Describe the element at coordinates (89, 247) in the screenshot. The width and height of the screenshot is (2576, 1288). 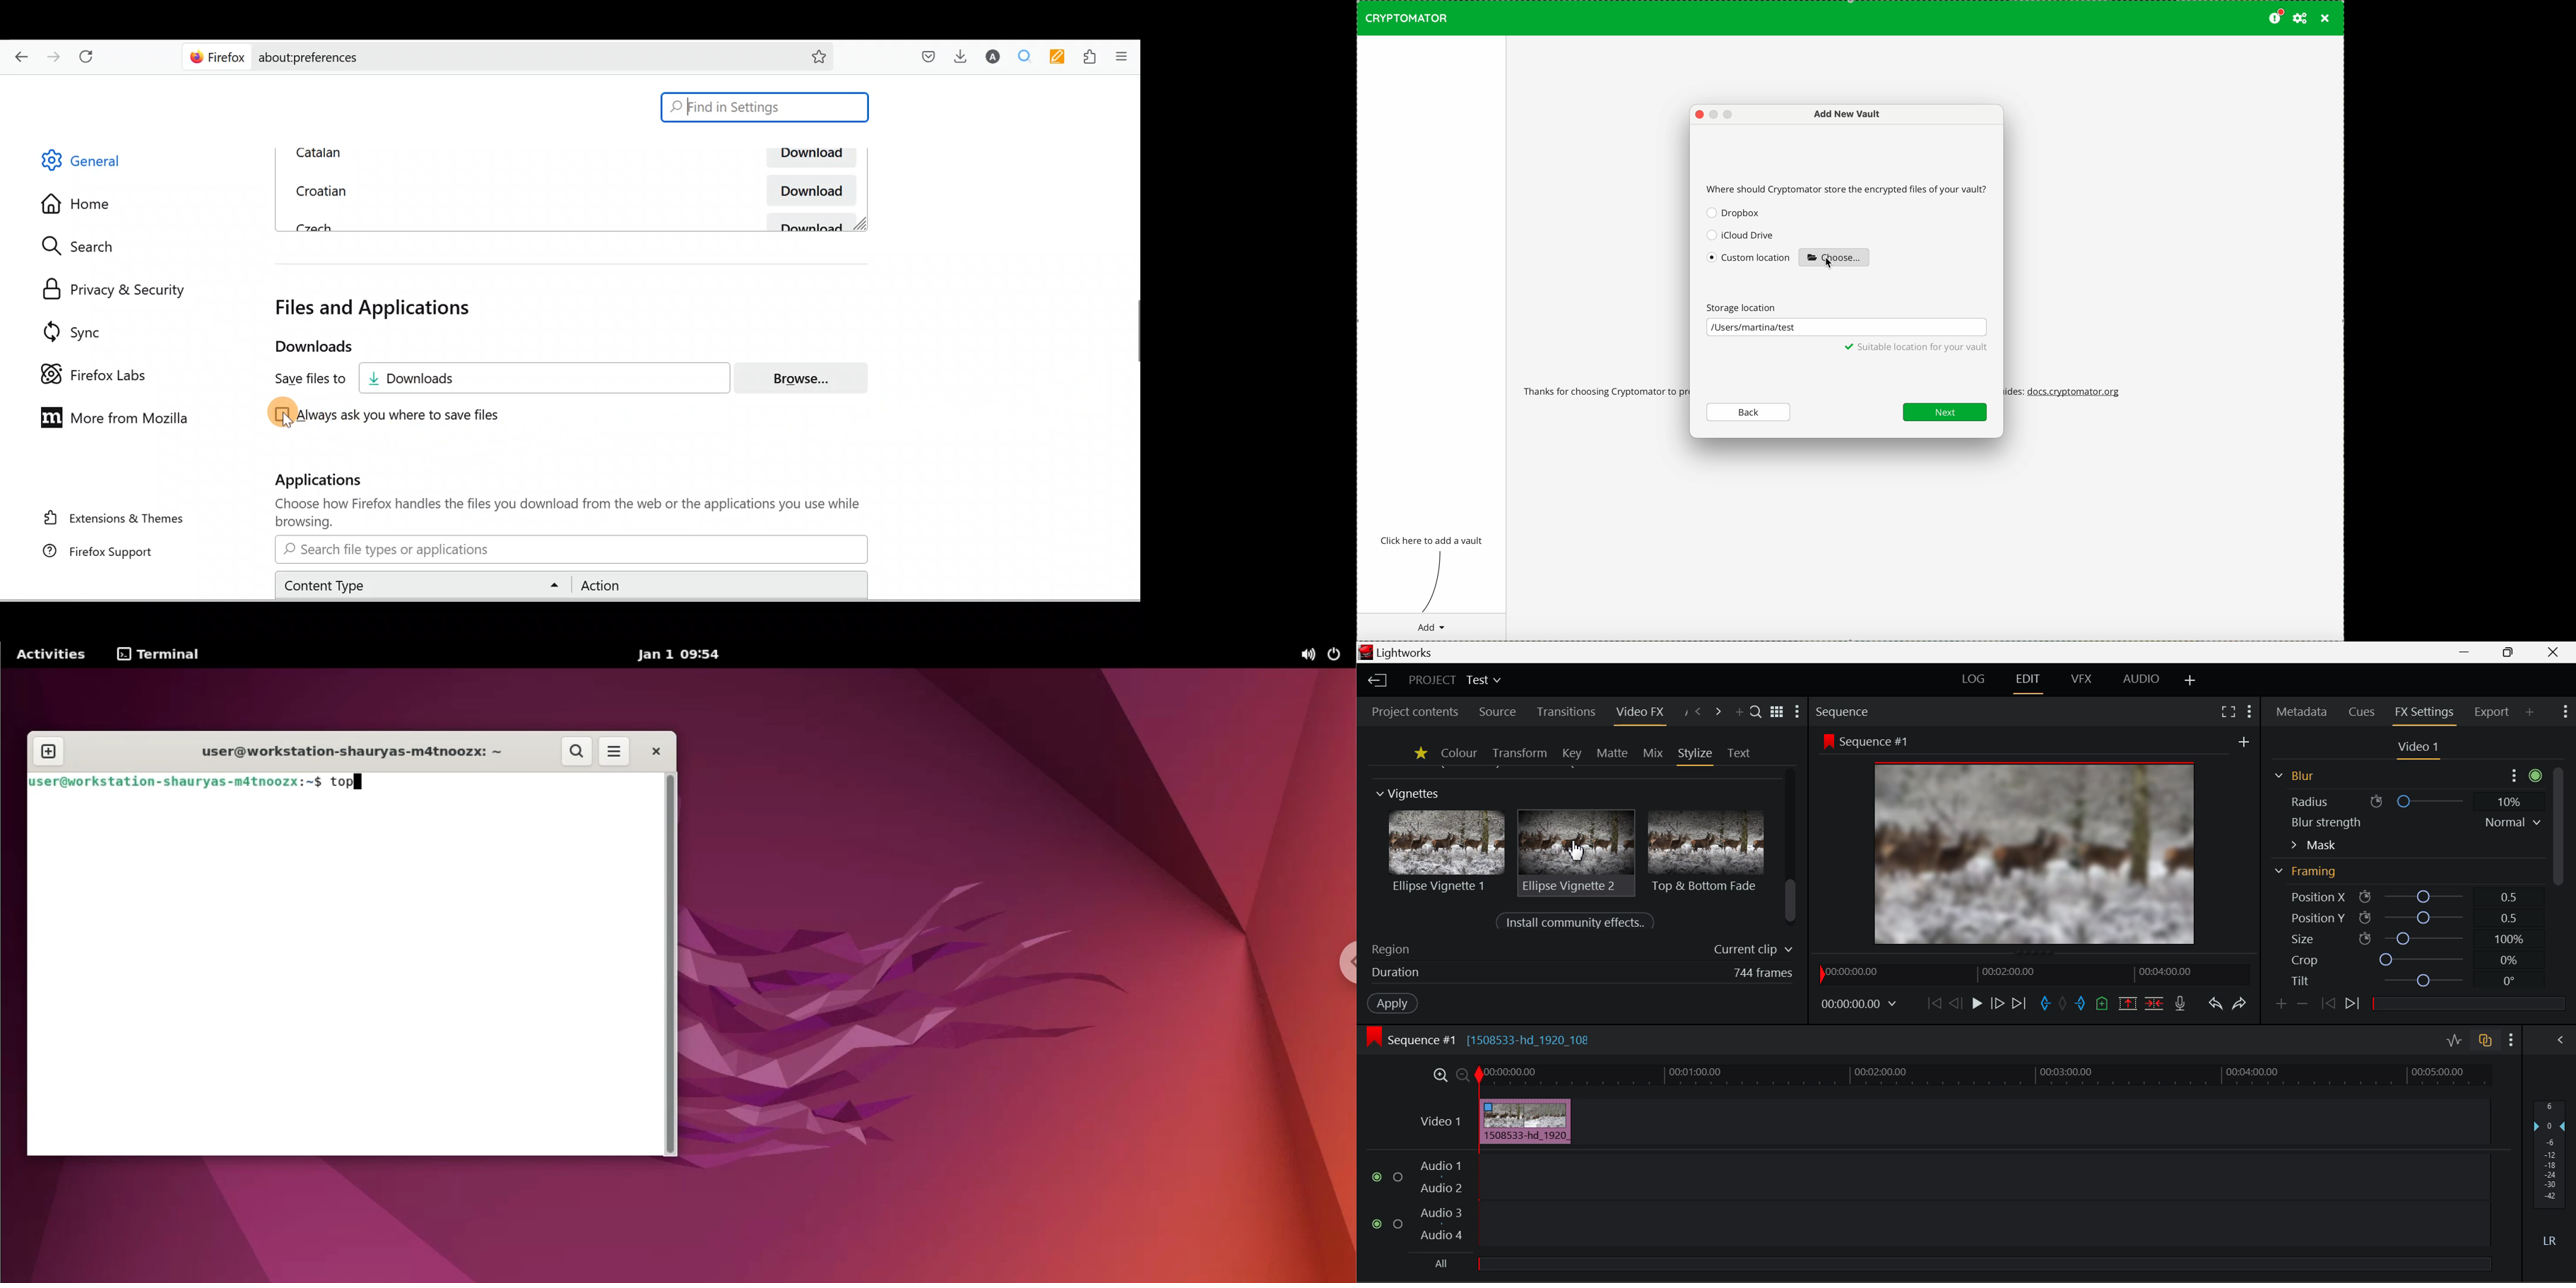
I see `Search settings` at that location.